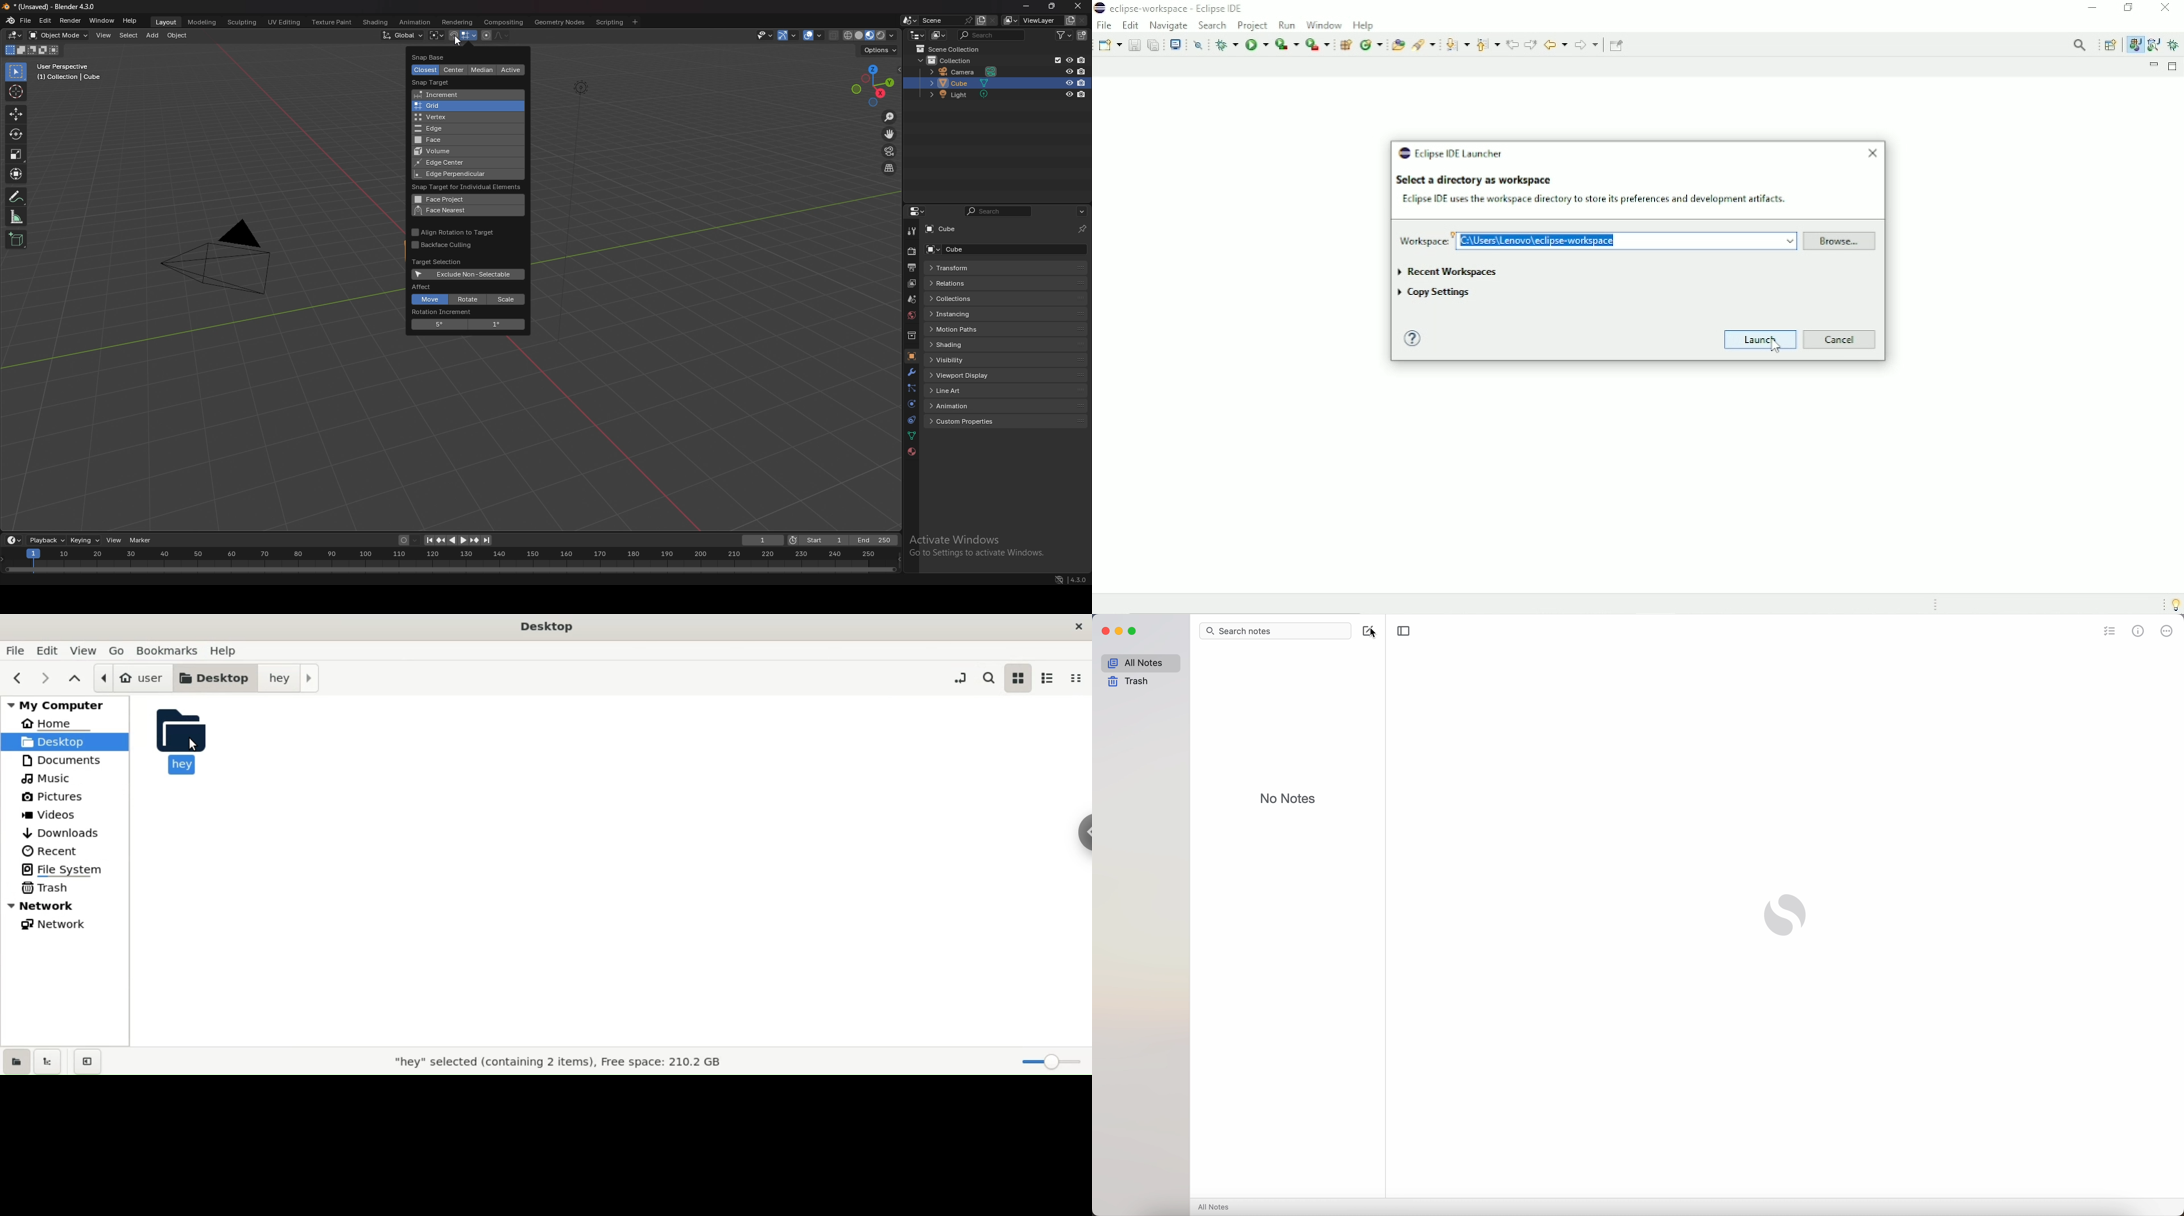 The width and height of the screenshot is (2184, 1232). I want to click on c/users/lenovo/eclipse-workspace, so click(1627, 240).